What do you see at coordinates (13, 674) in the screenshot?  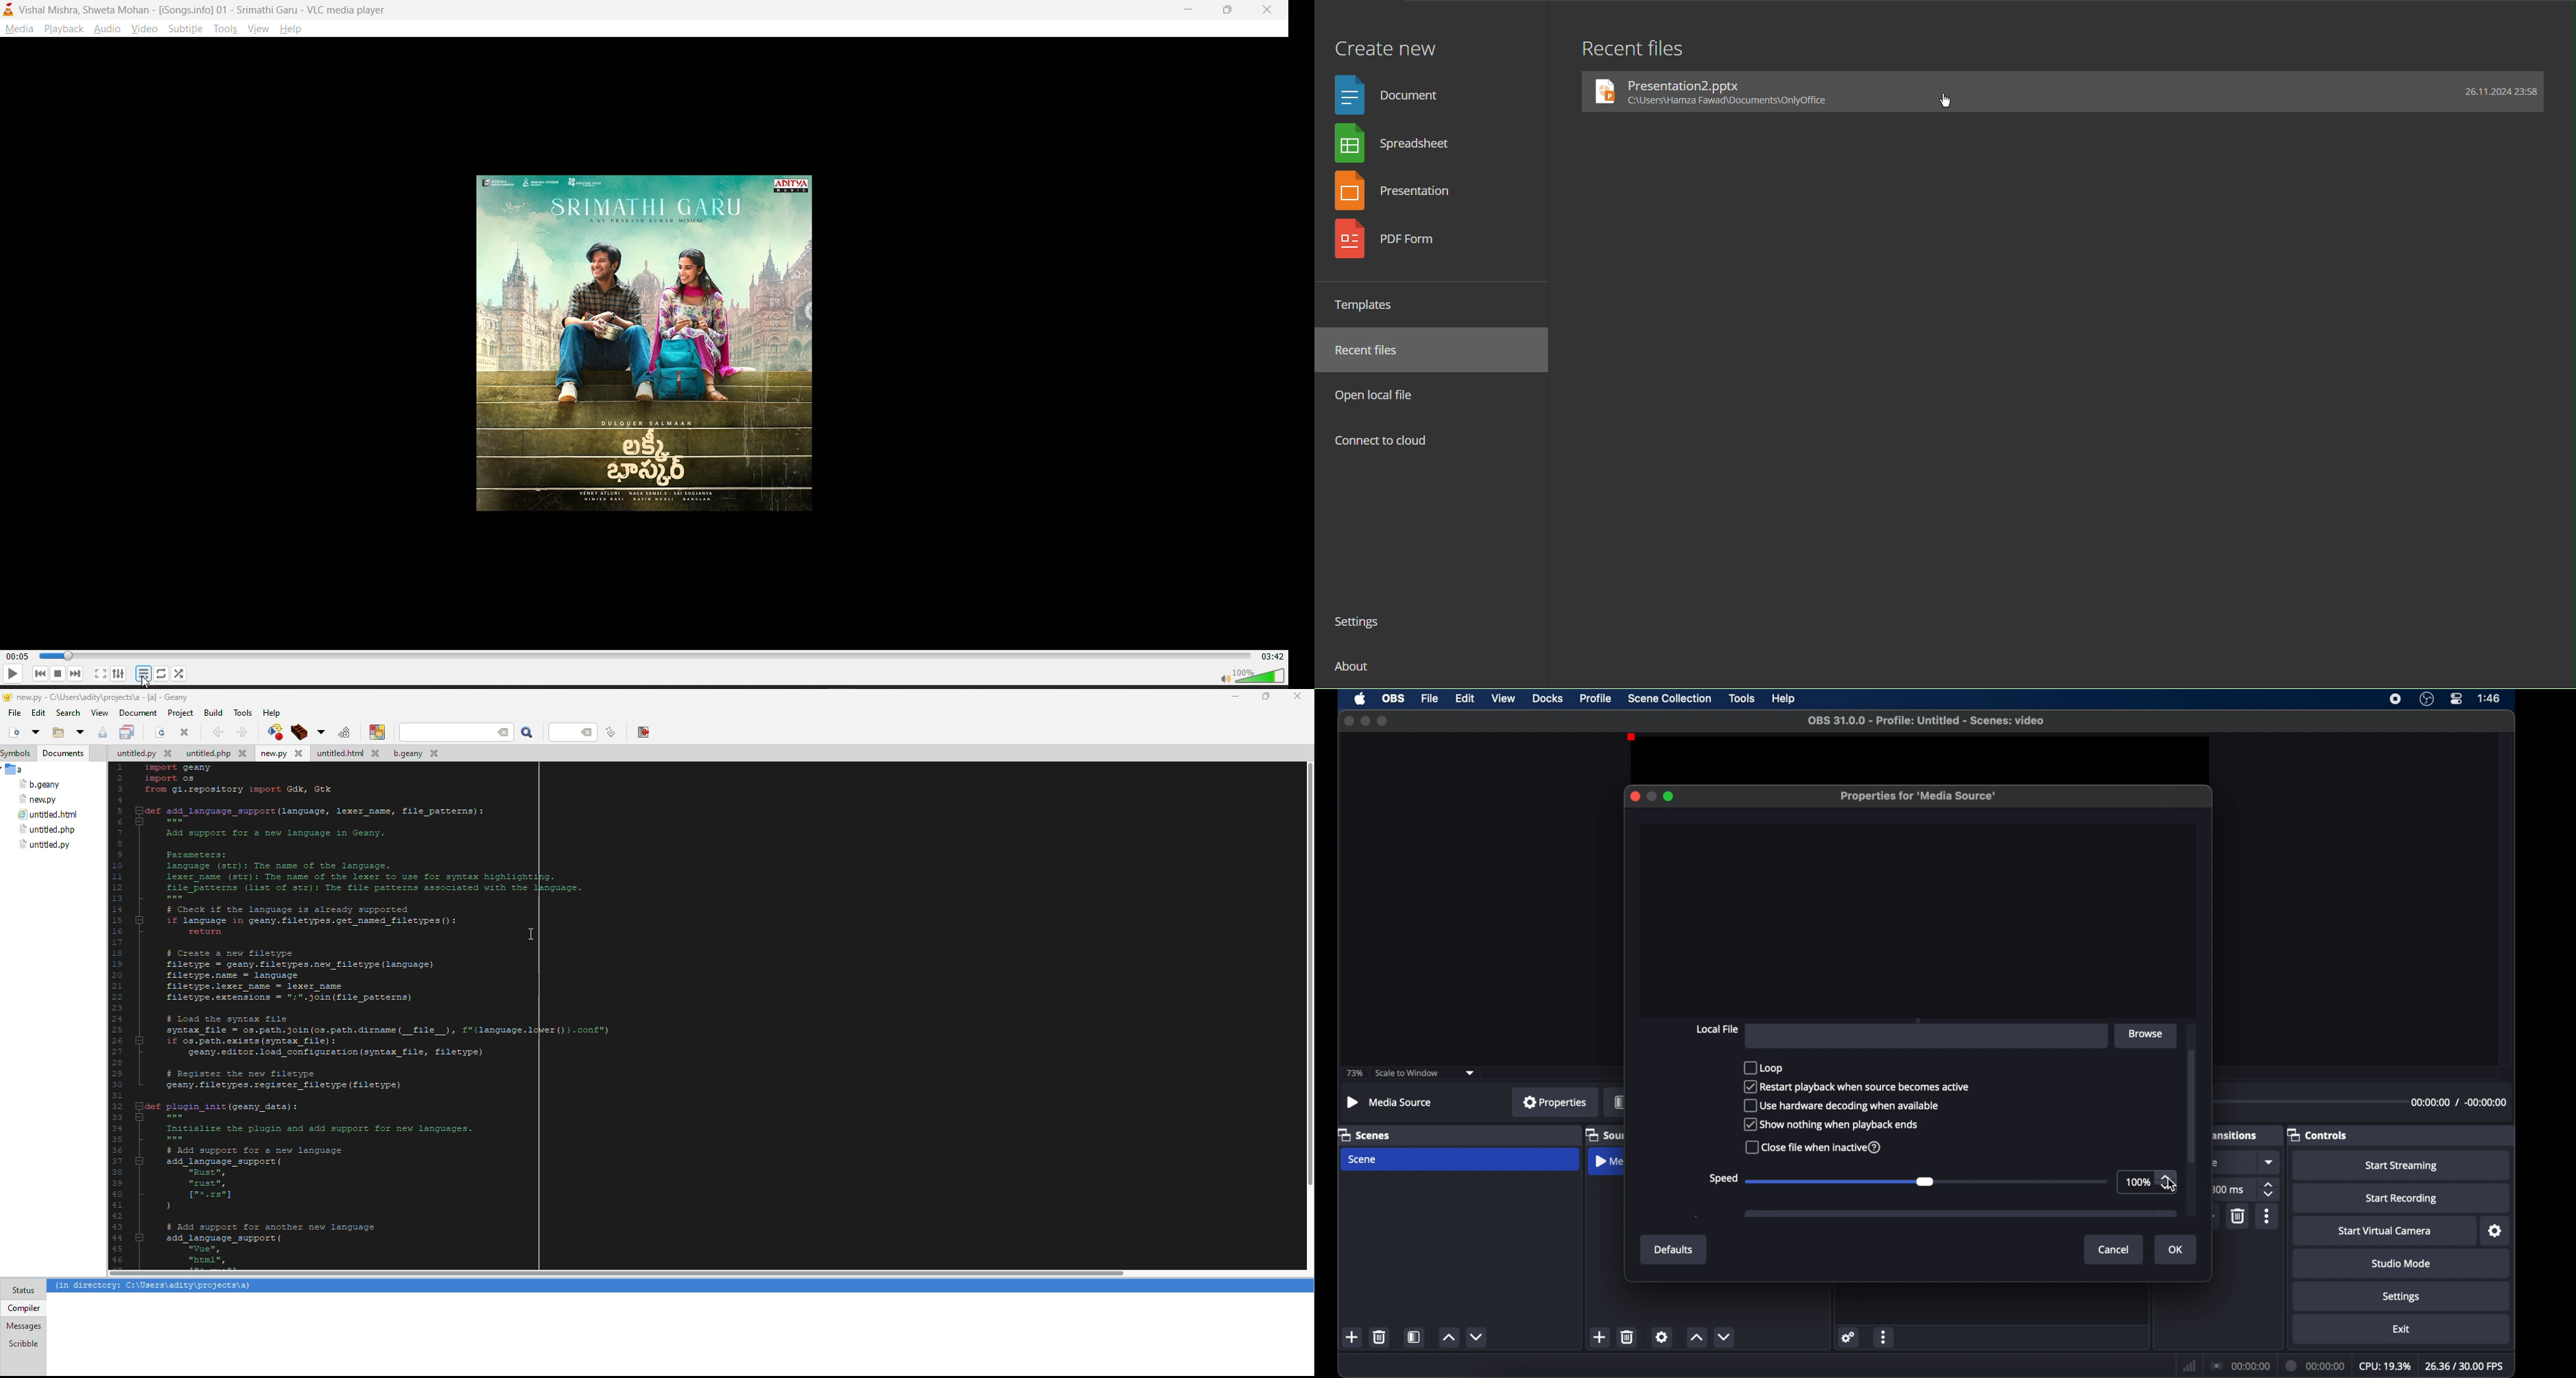 I see `play` at bounding box center [13, 674].